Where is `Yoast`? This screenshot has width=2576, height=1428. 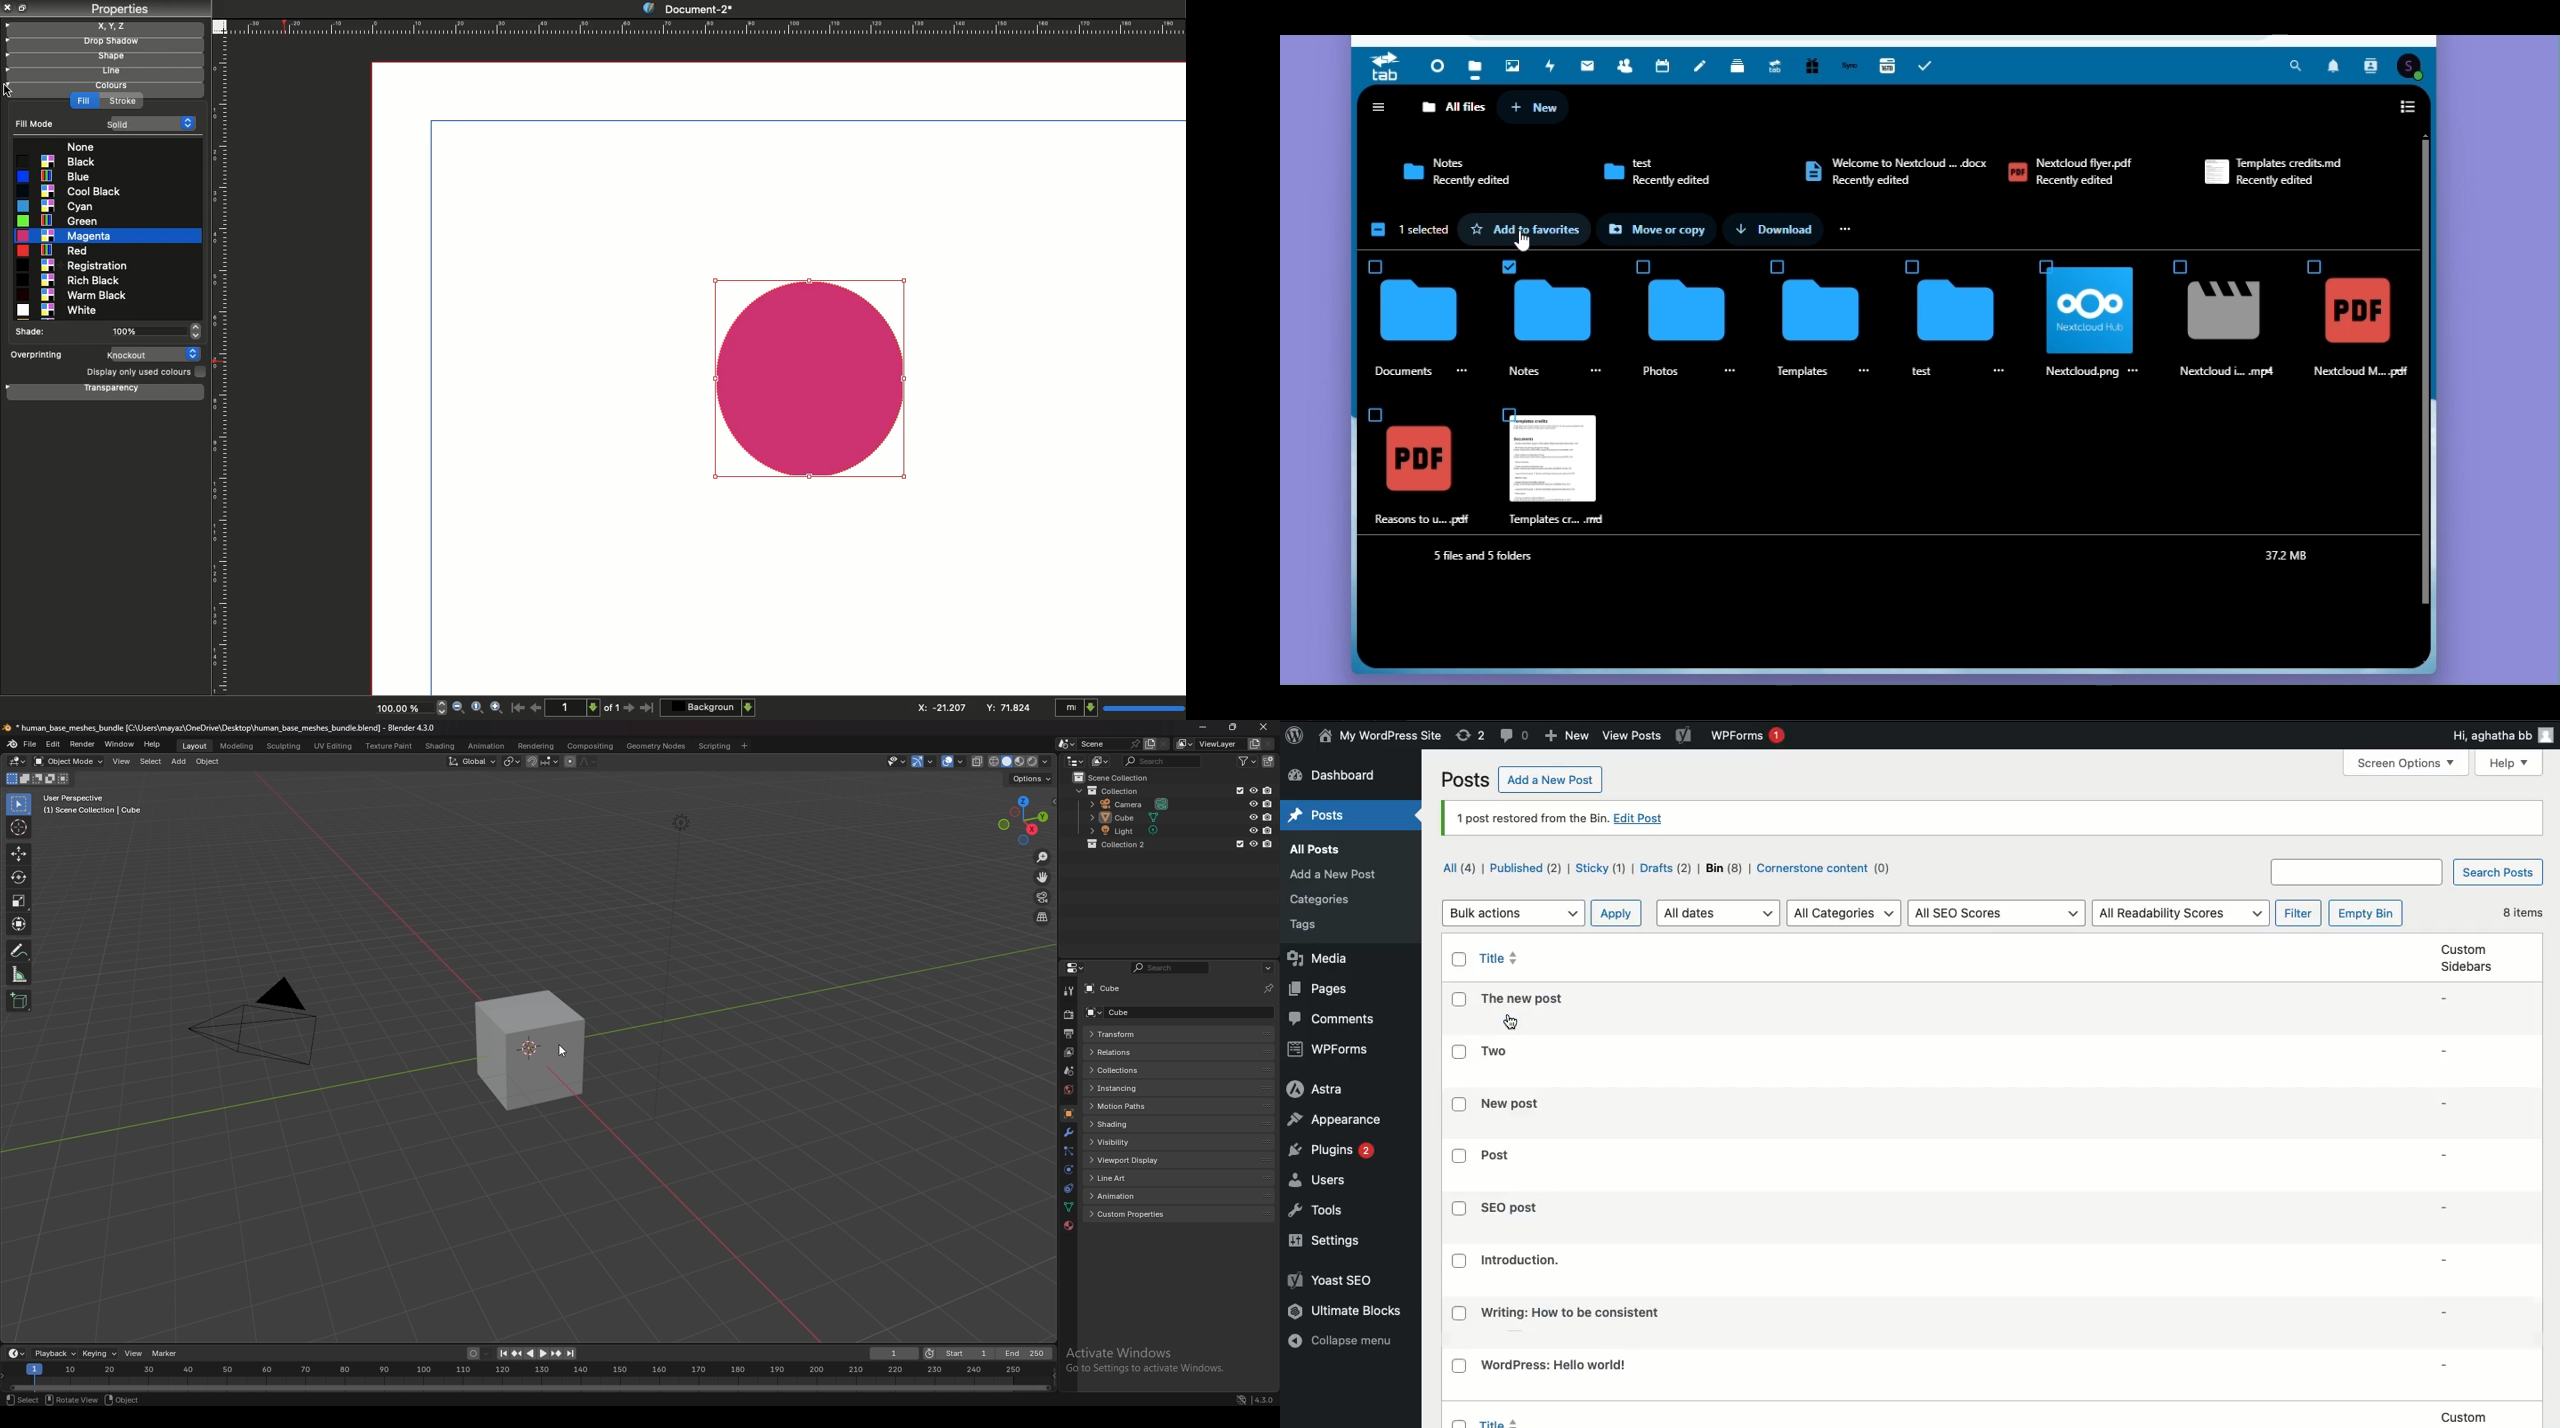 Yoast is located at coordinates (1339, 1282).